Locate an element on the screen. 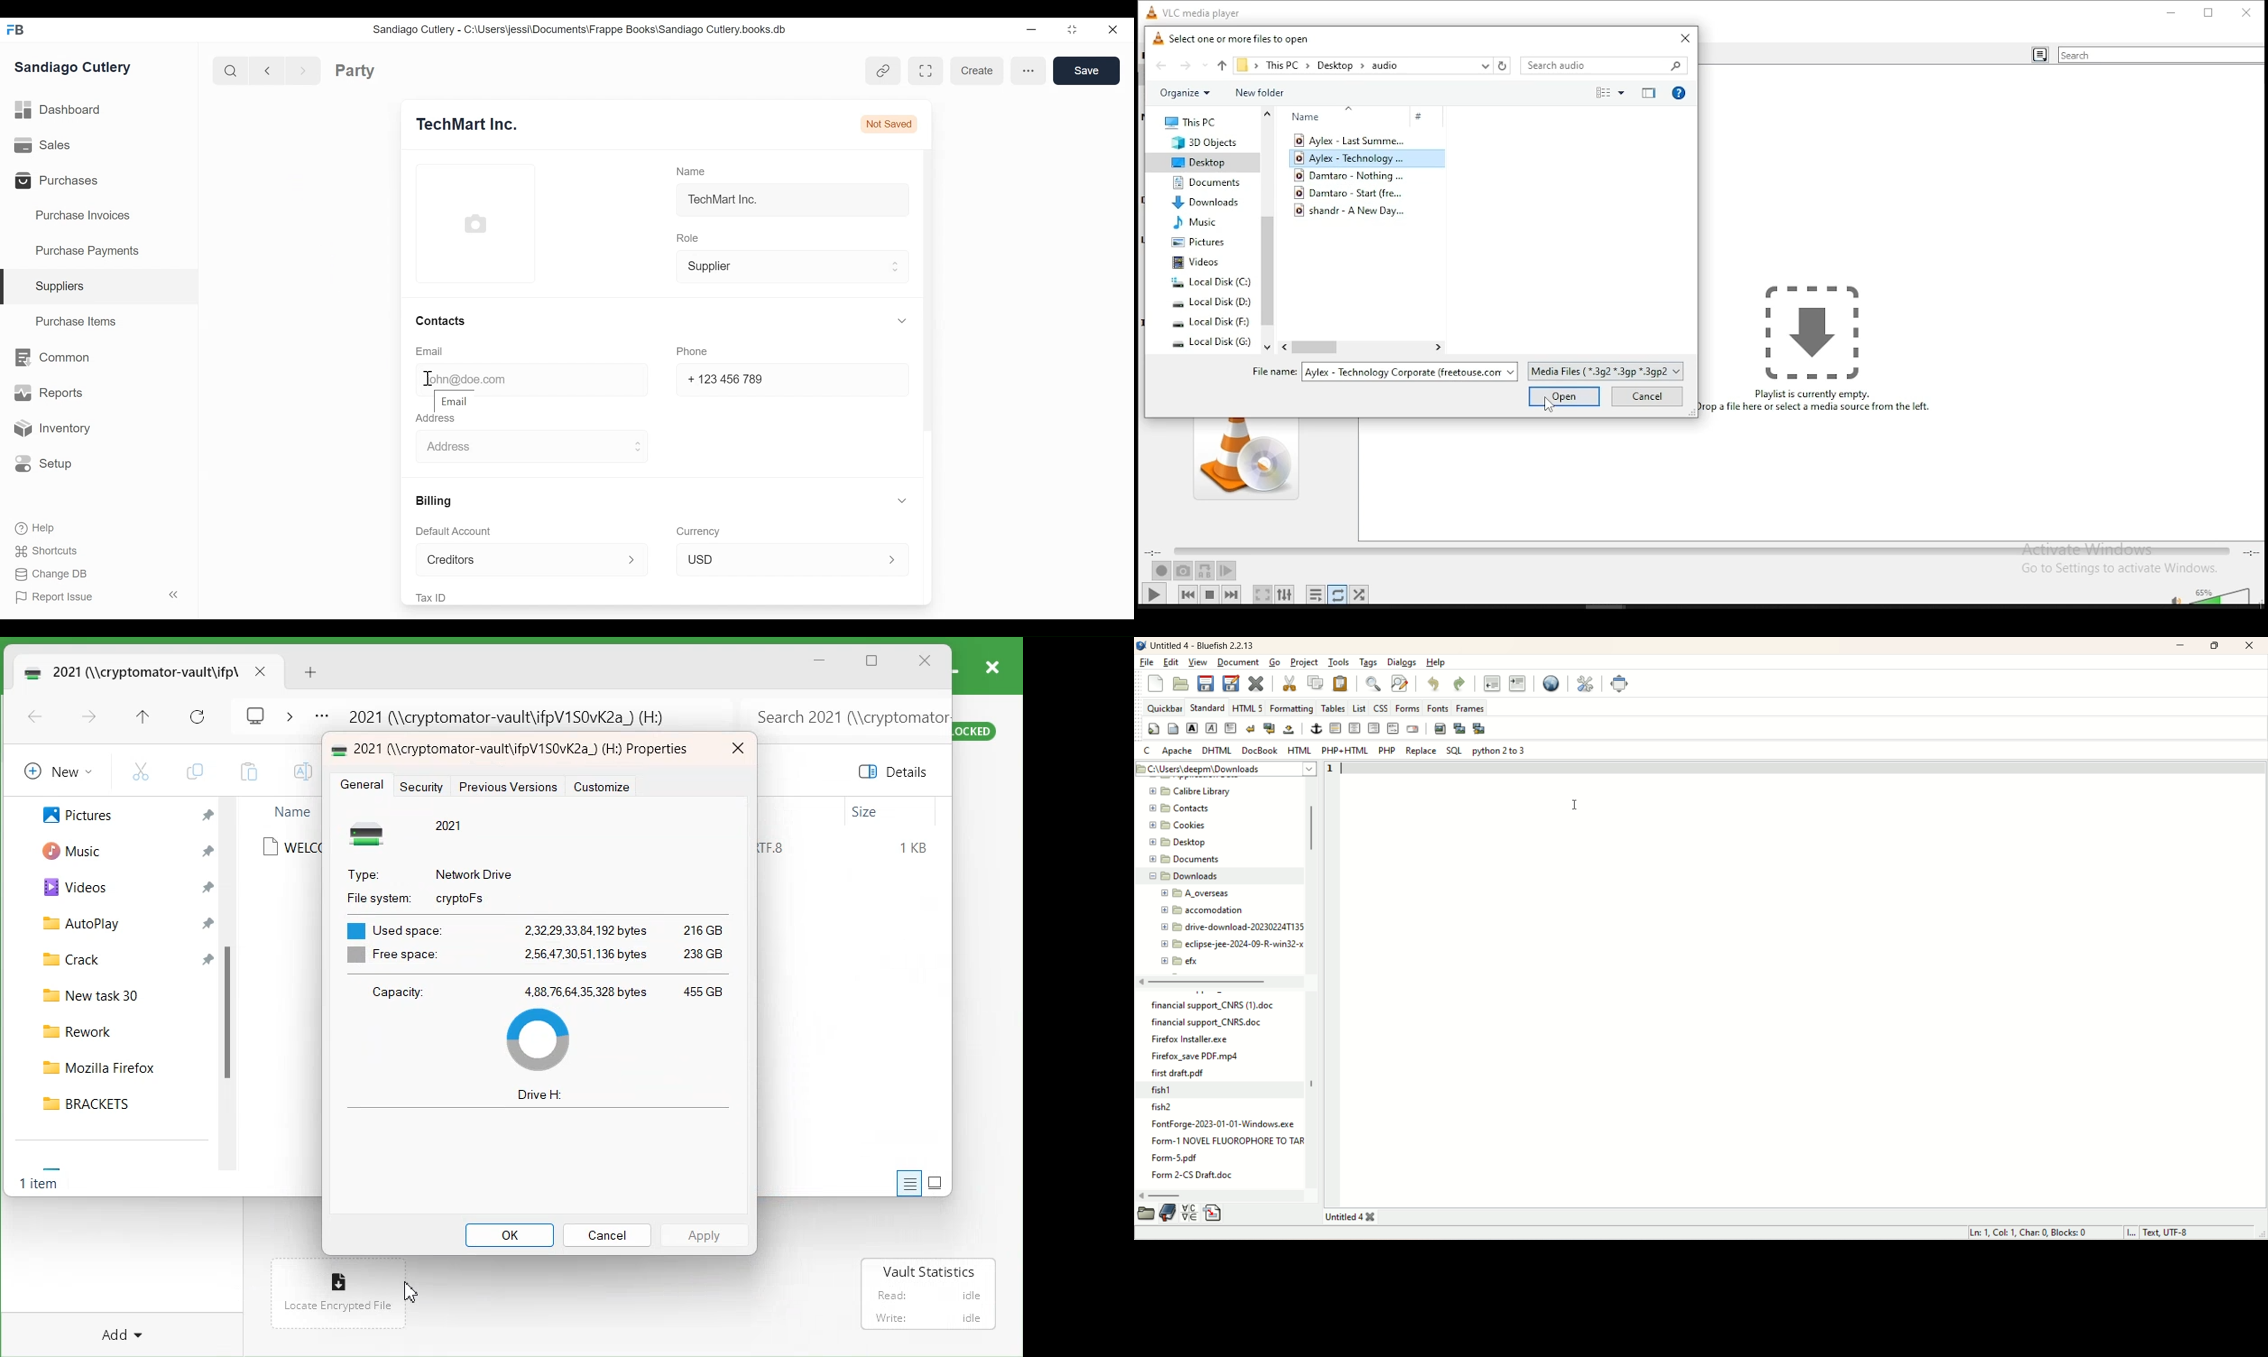  TechMart Inc. is located at coordinates (726, 203).